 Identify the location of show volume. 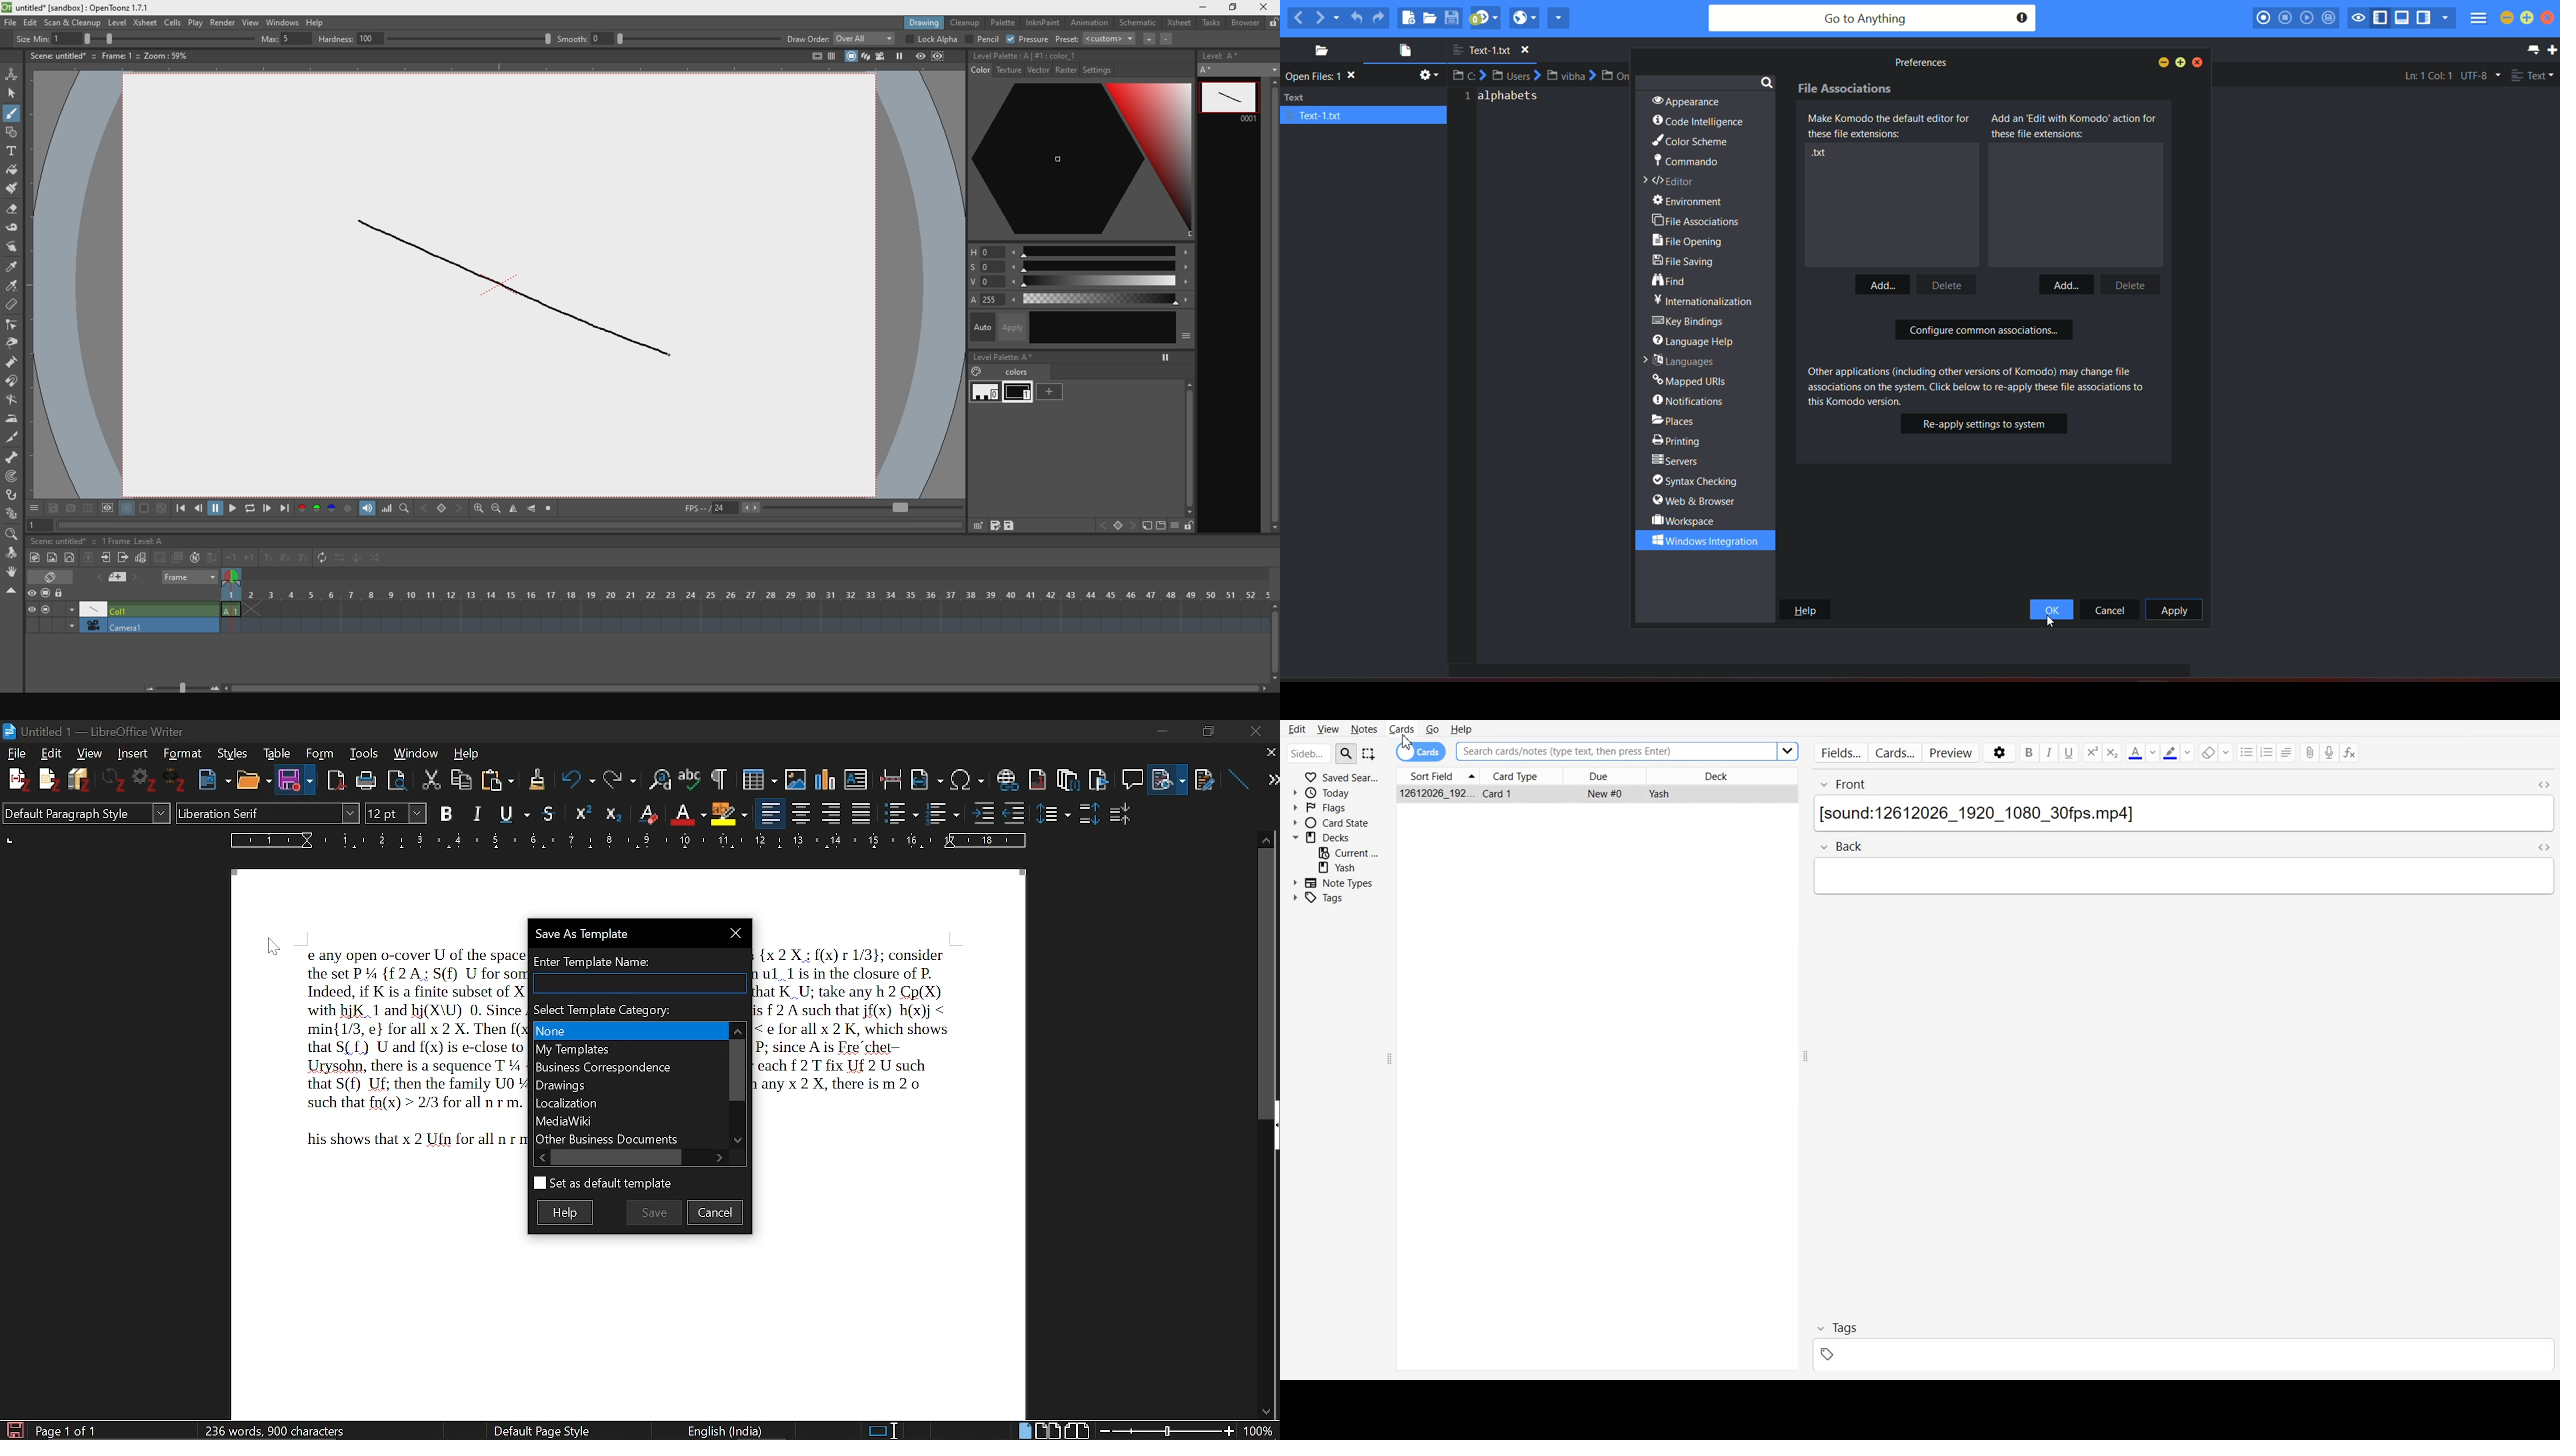
(367, 509).